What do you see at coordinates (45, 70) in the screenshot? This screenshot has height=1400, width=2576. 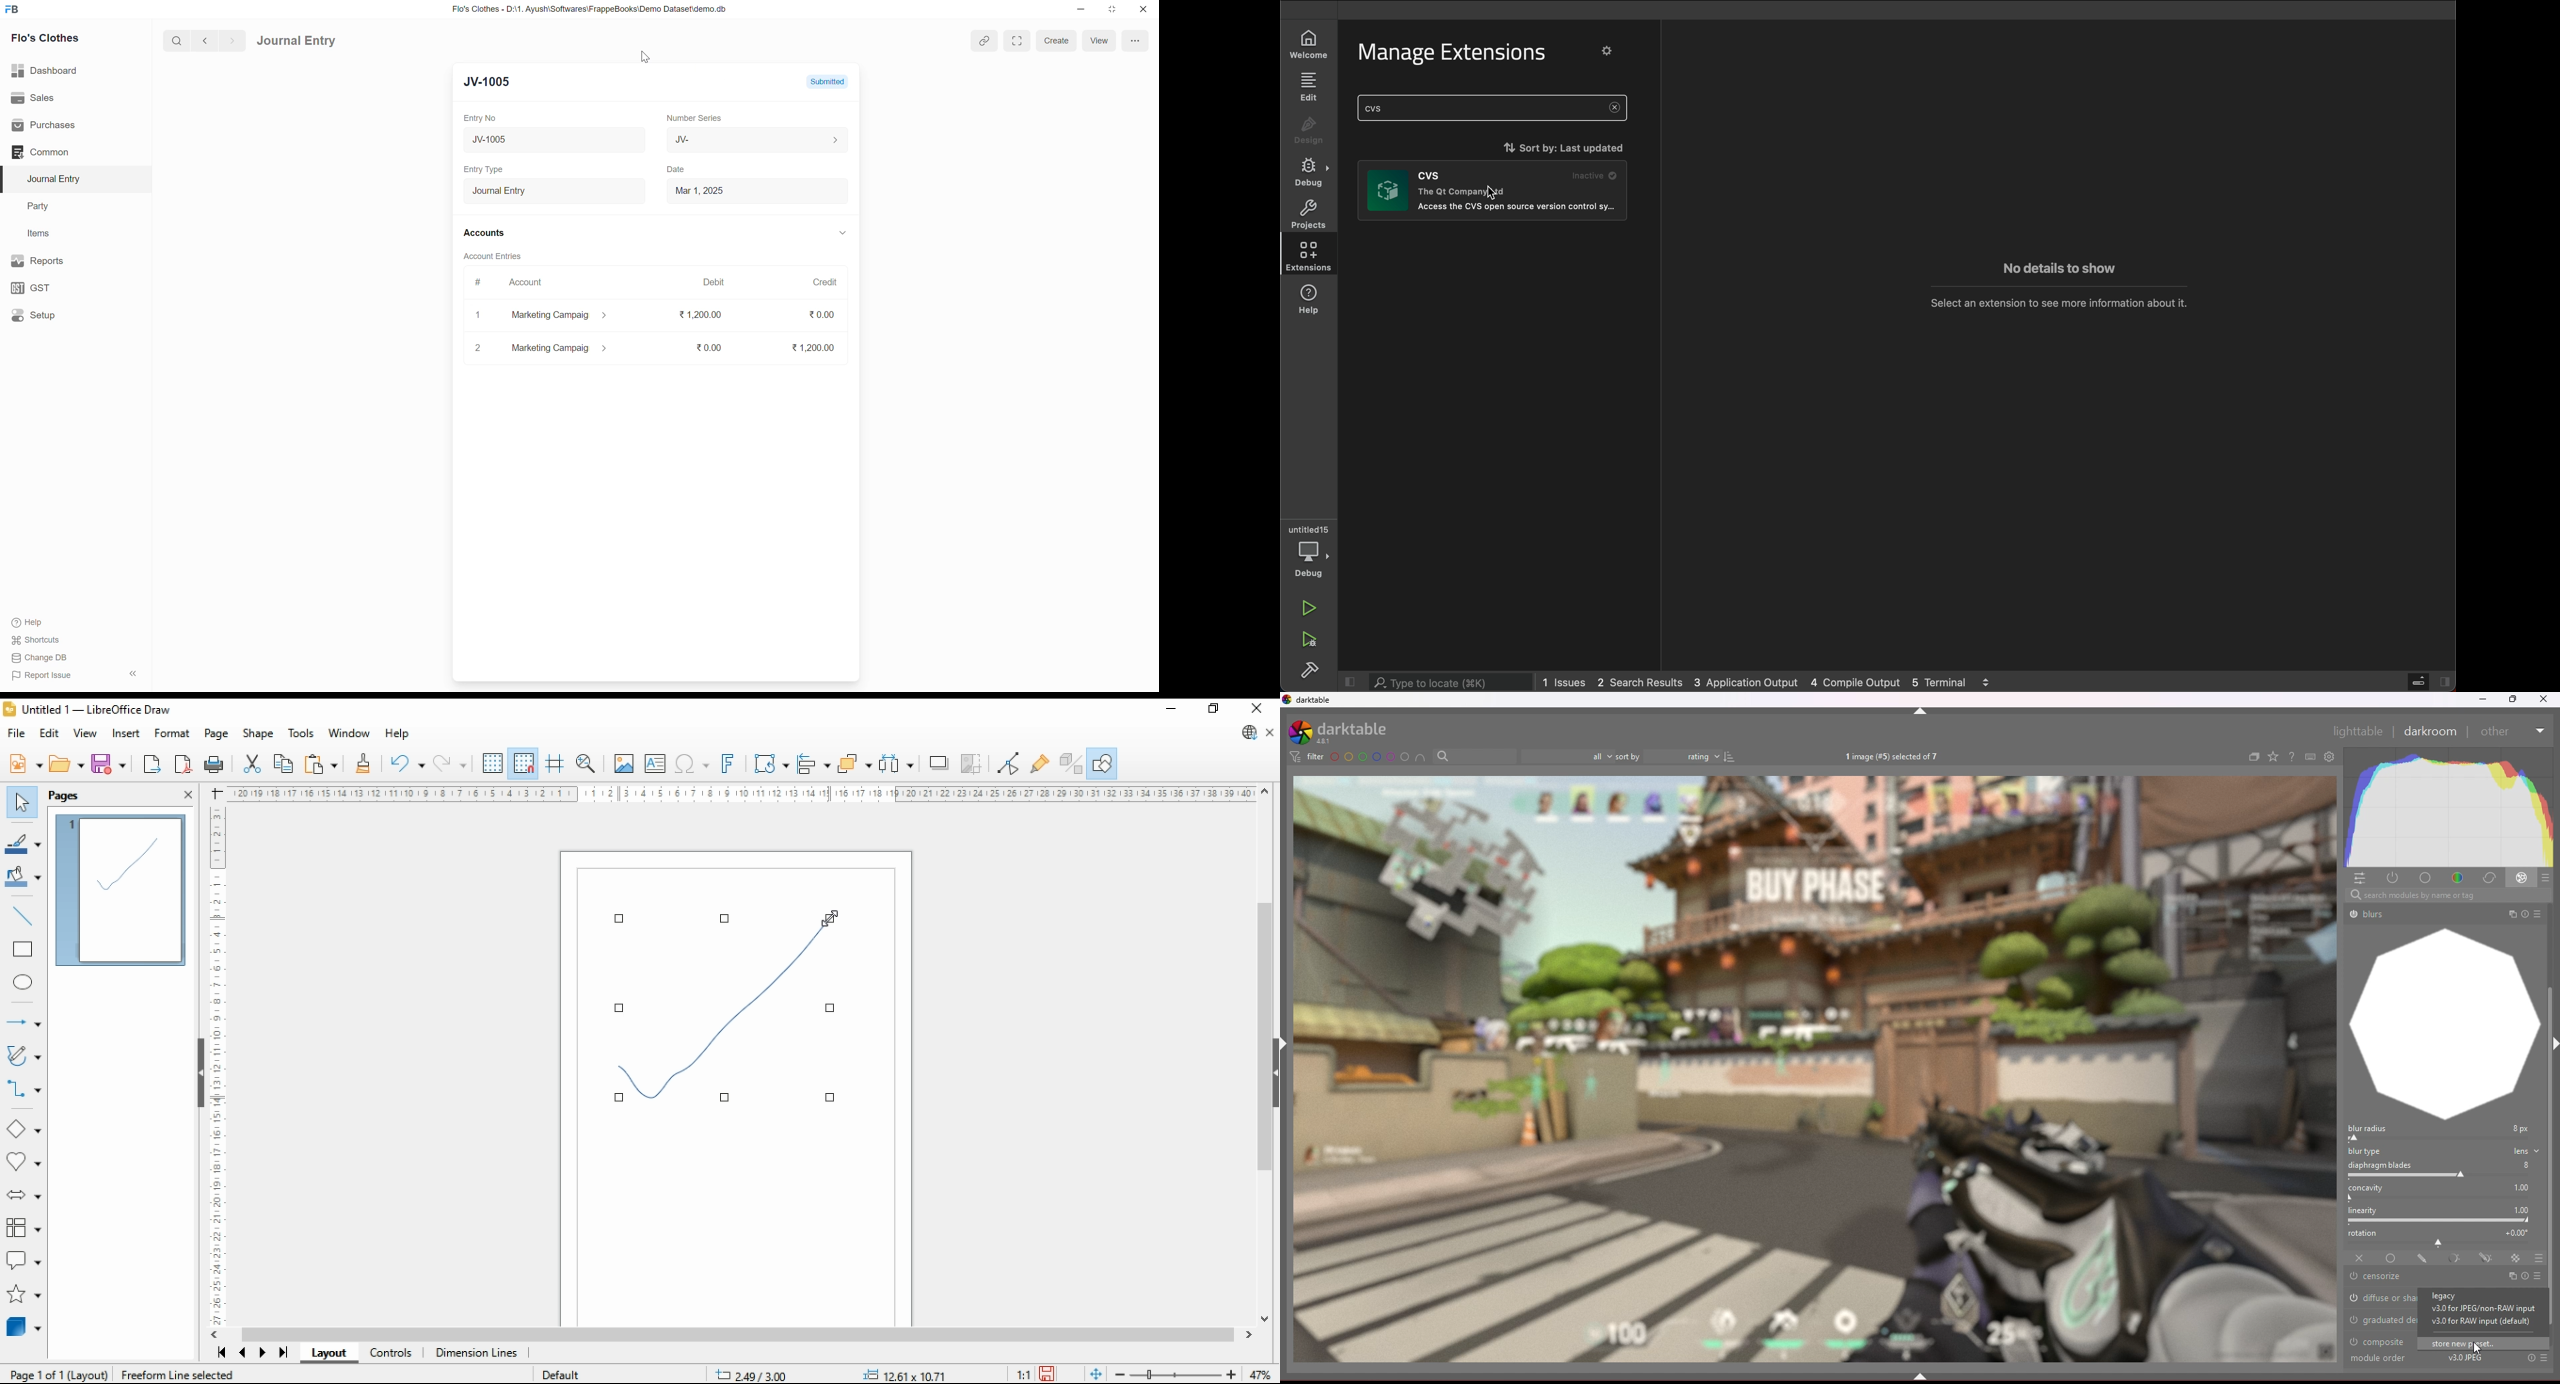 I see `Dashboard` at bounding box center [45, 70].